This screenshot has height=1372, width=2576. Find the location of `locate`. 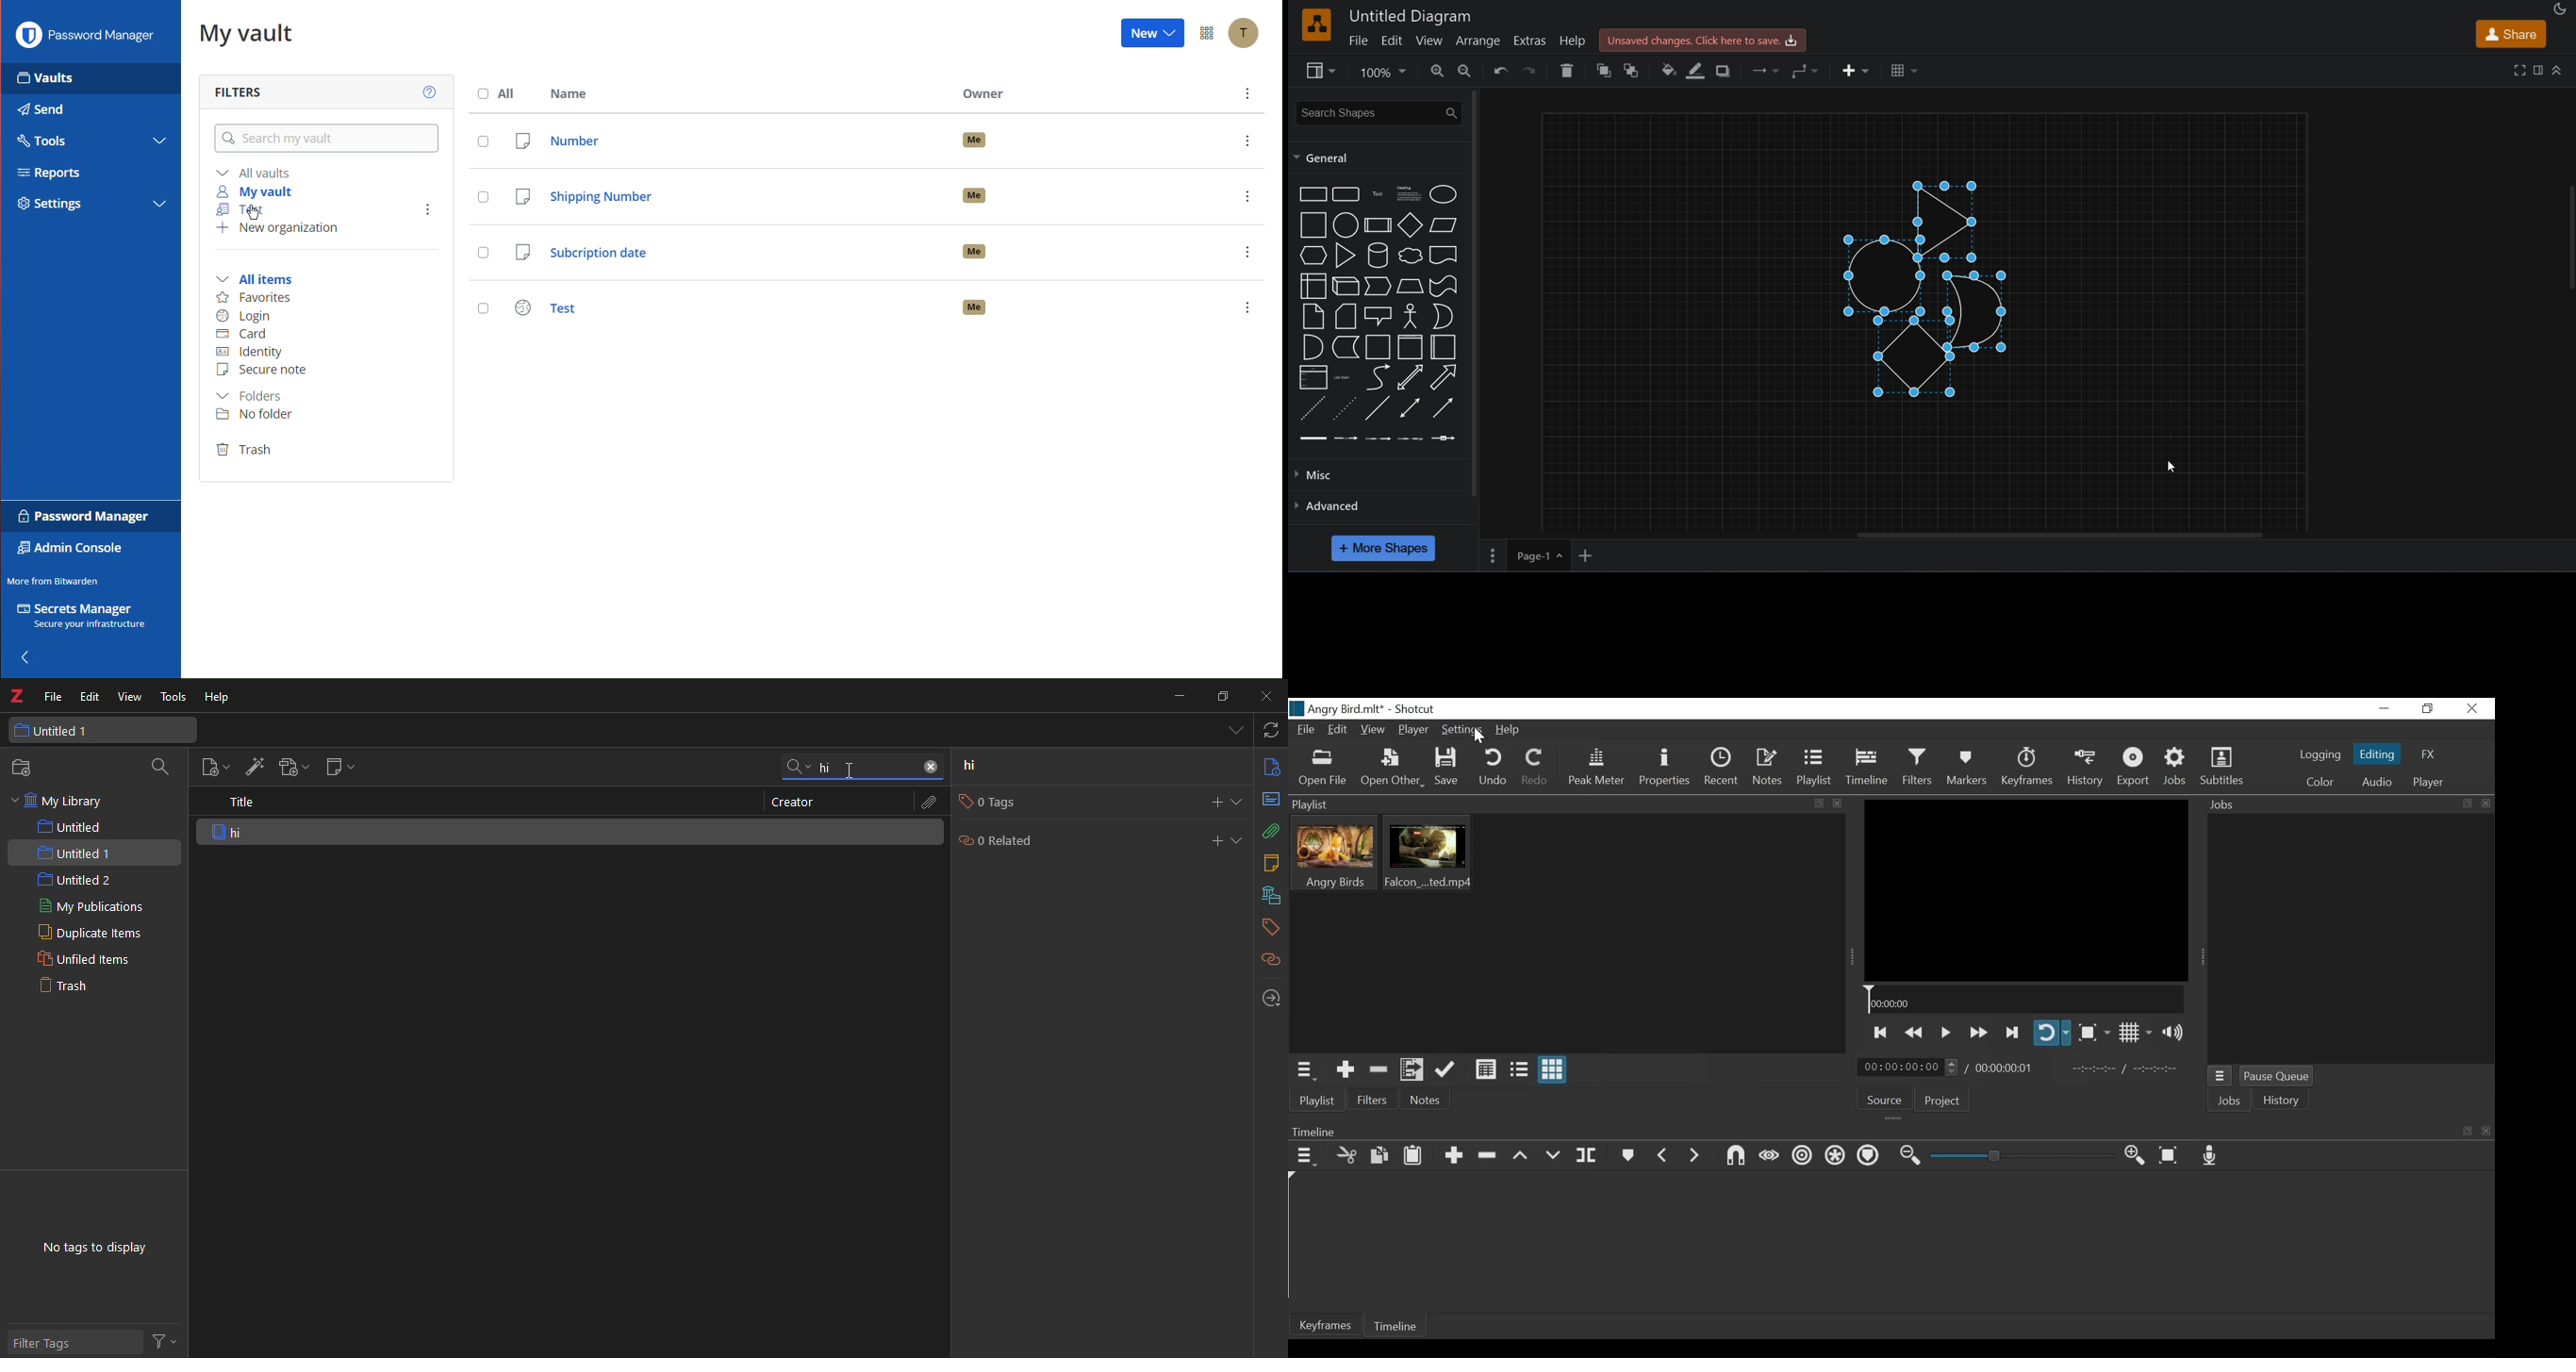

locate is located at coordinates (1267, 998).